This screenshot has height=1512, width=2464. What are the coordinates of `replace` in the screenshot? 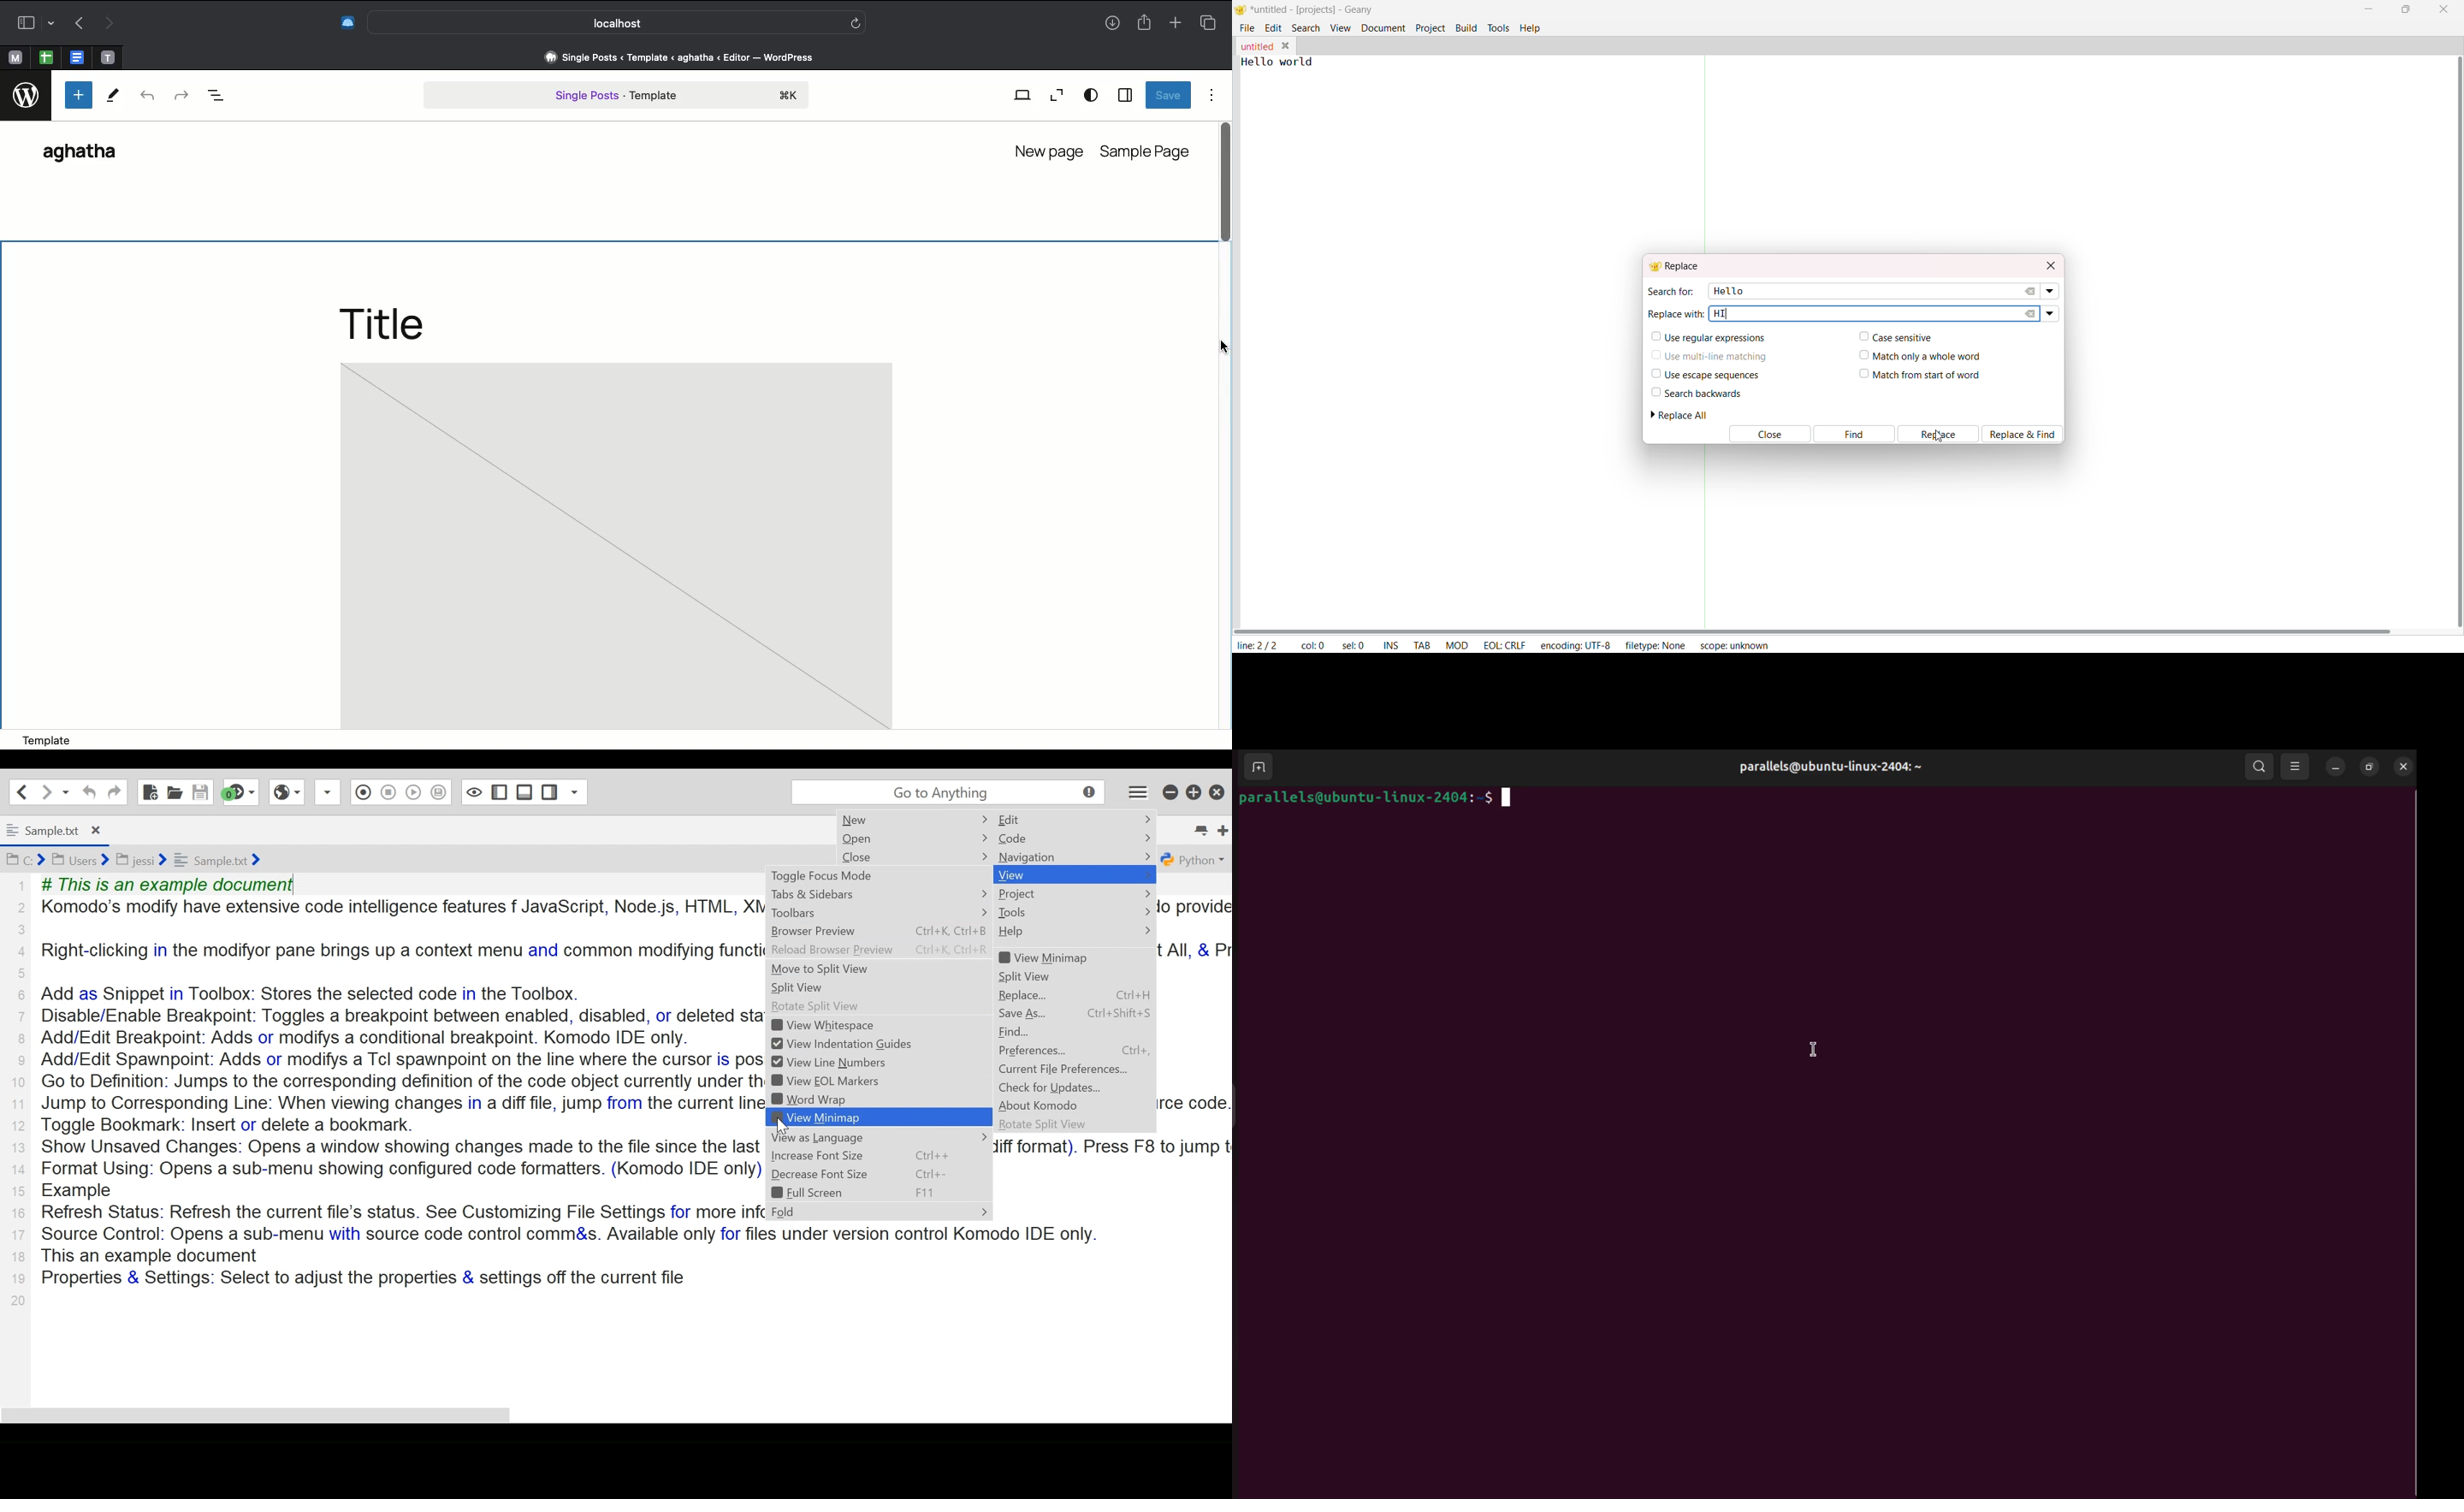 It's located at (1939, 434).